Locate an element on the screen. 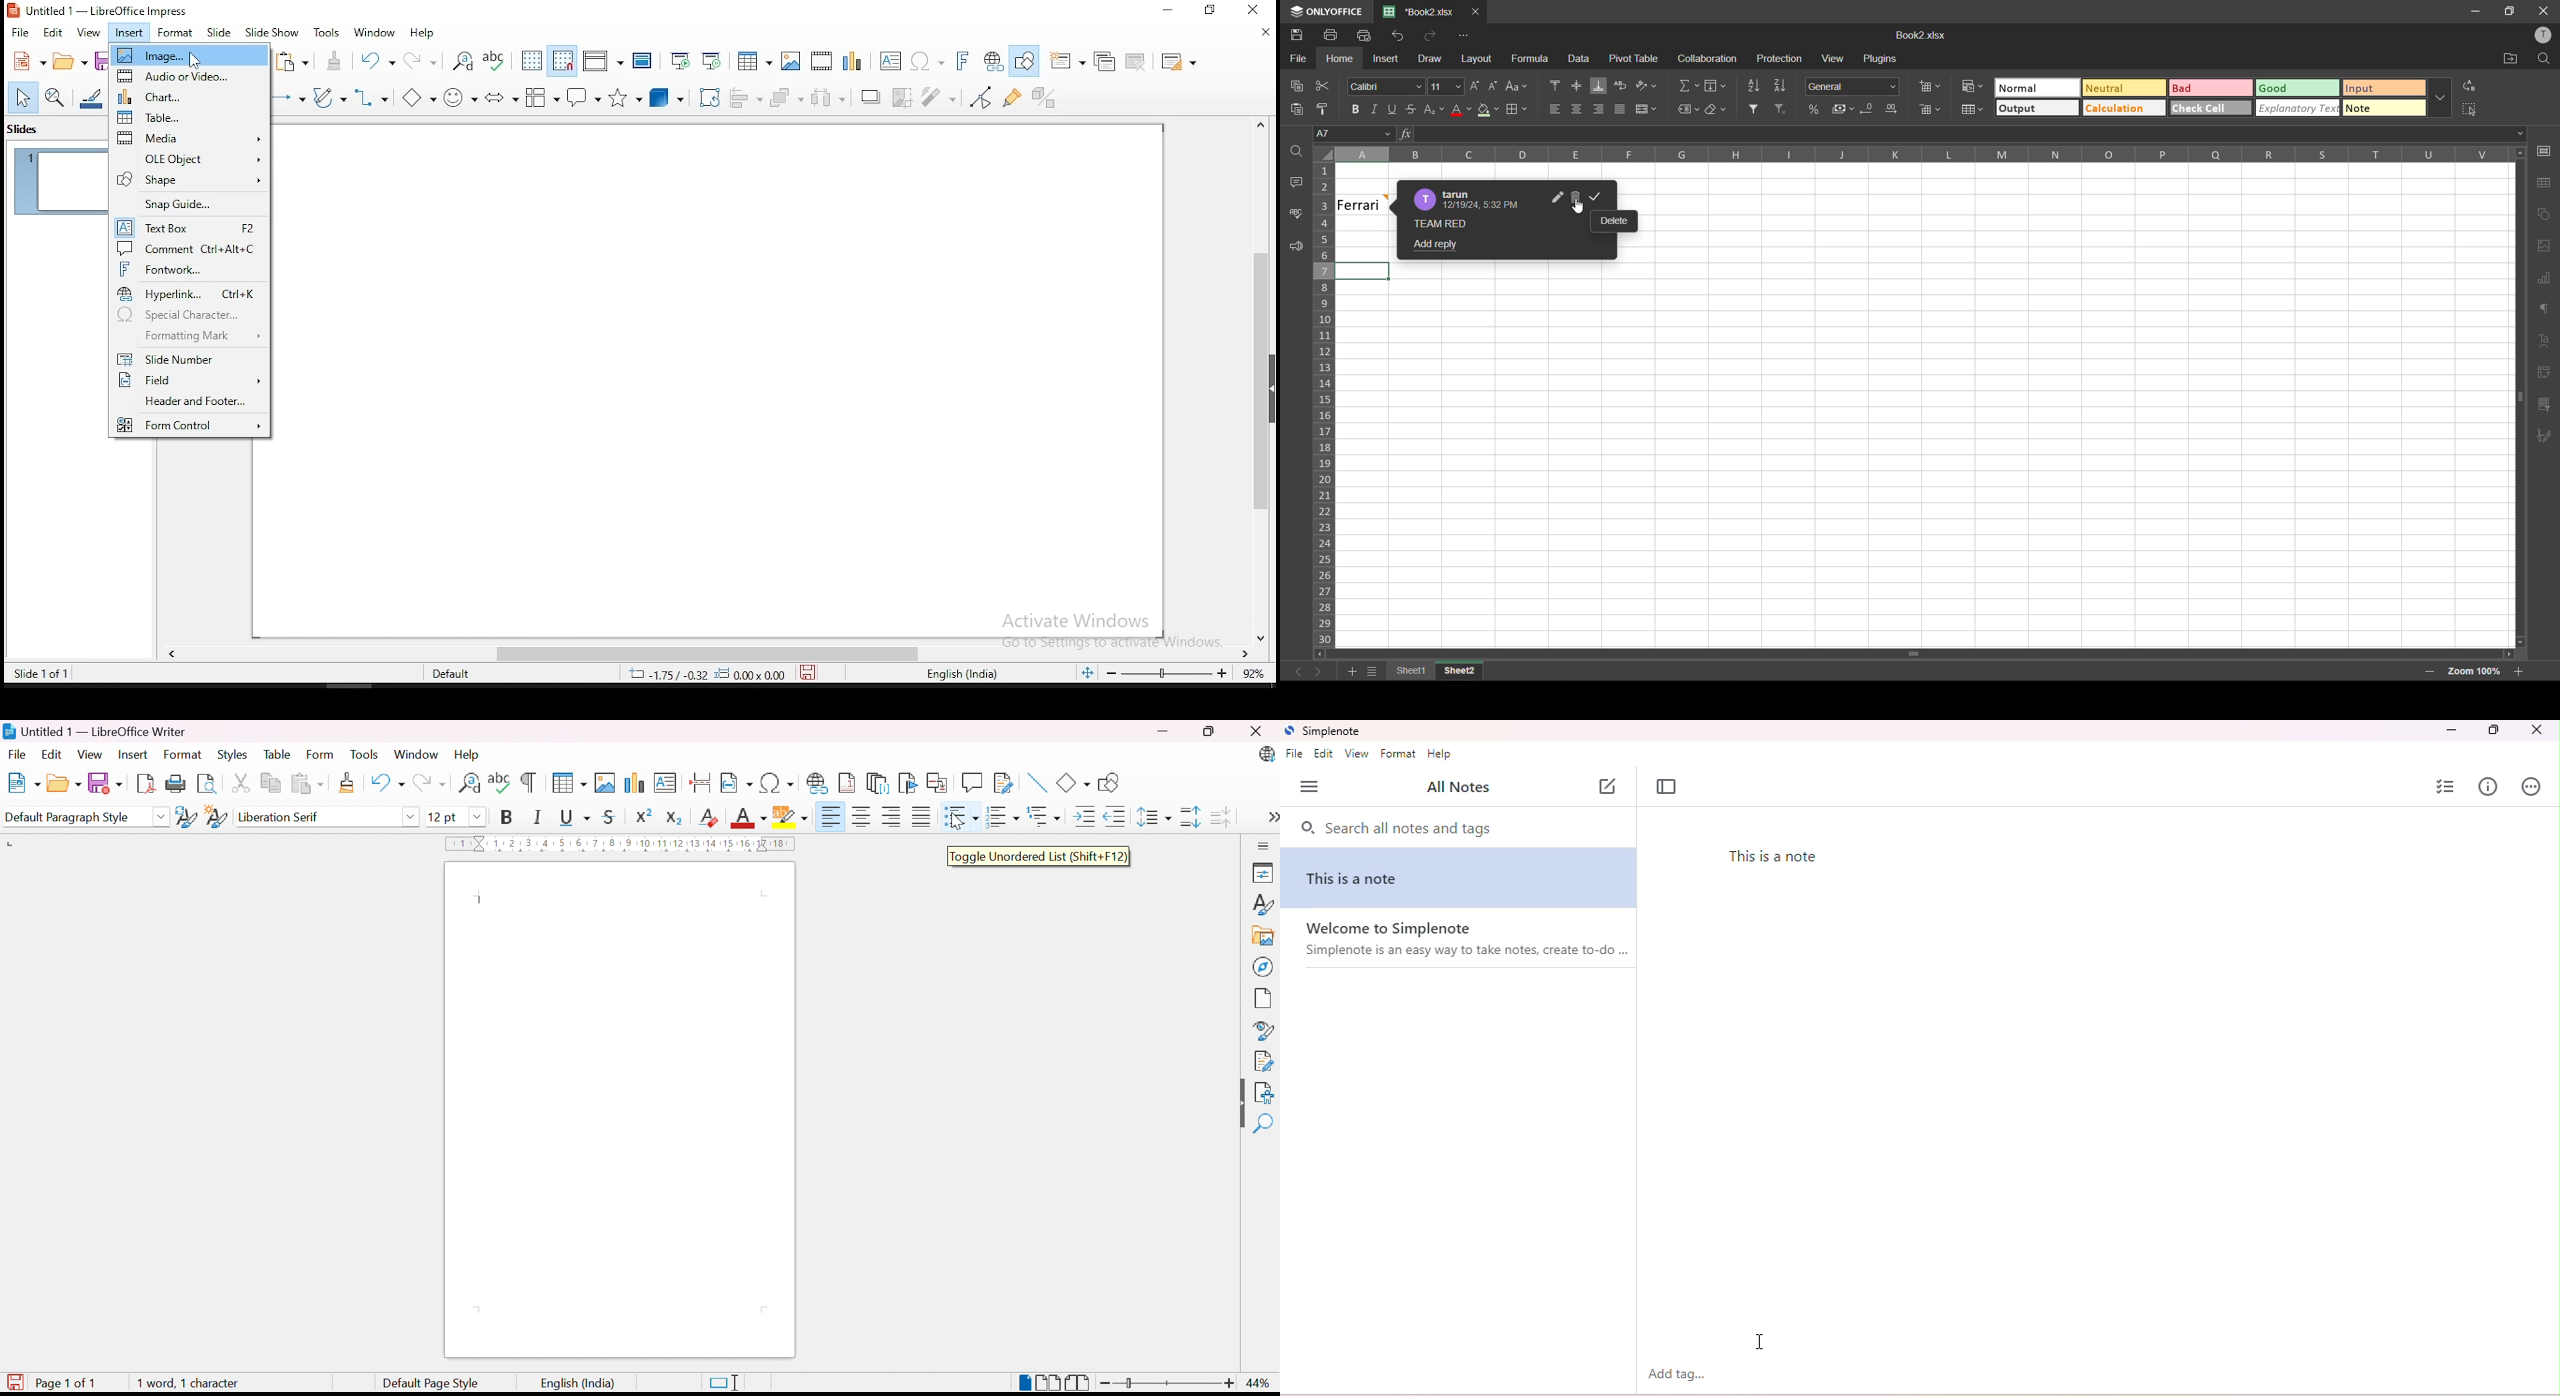 This screenshot has height=1400, width=2576. basic shapes is located at coordinates (416, 97).